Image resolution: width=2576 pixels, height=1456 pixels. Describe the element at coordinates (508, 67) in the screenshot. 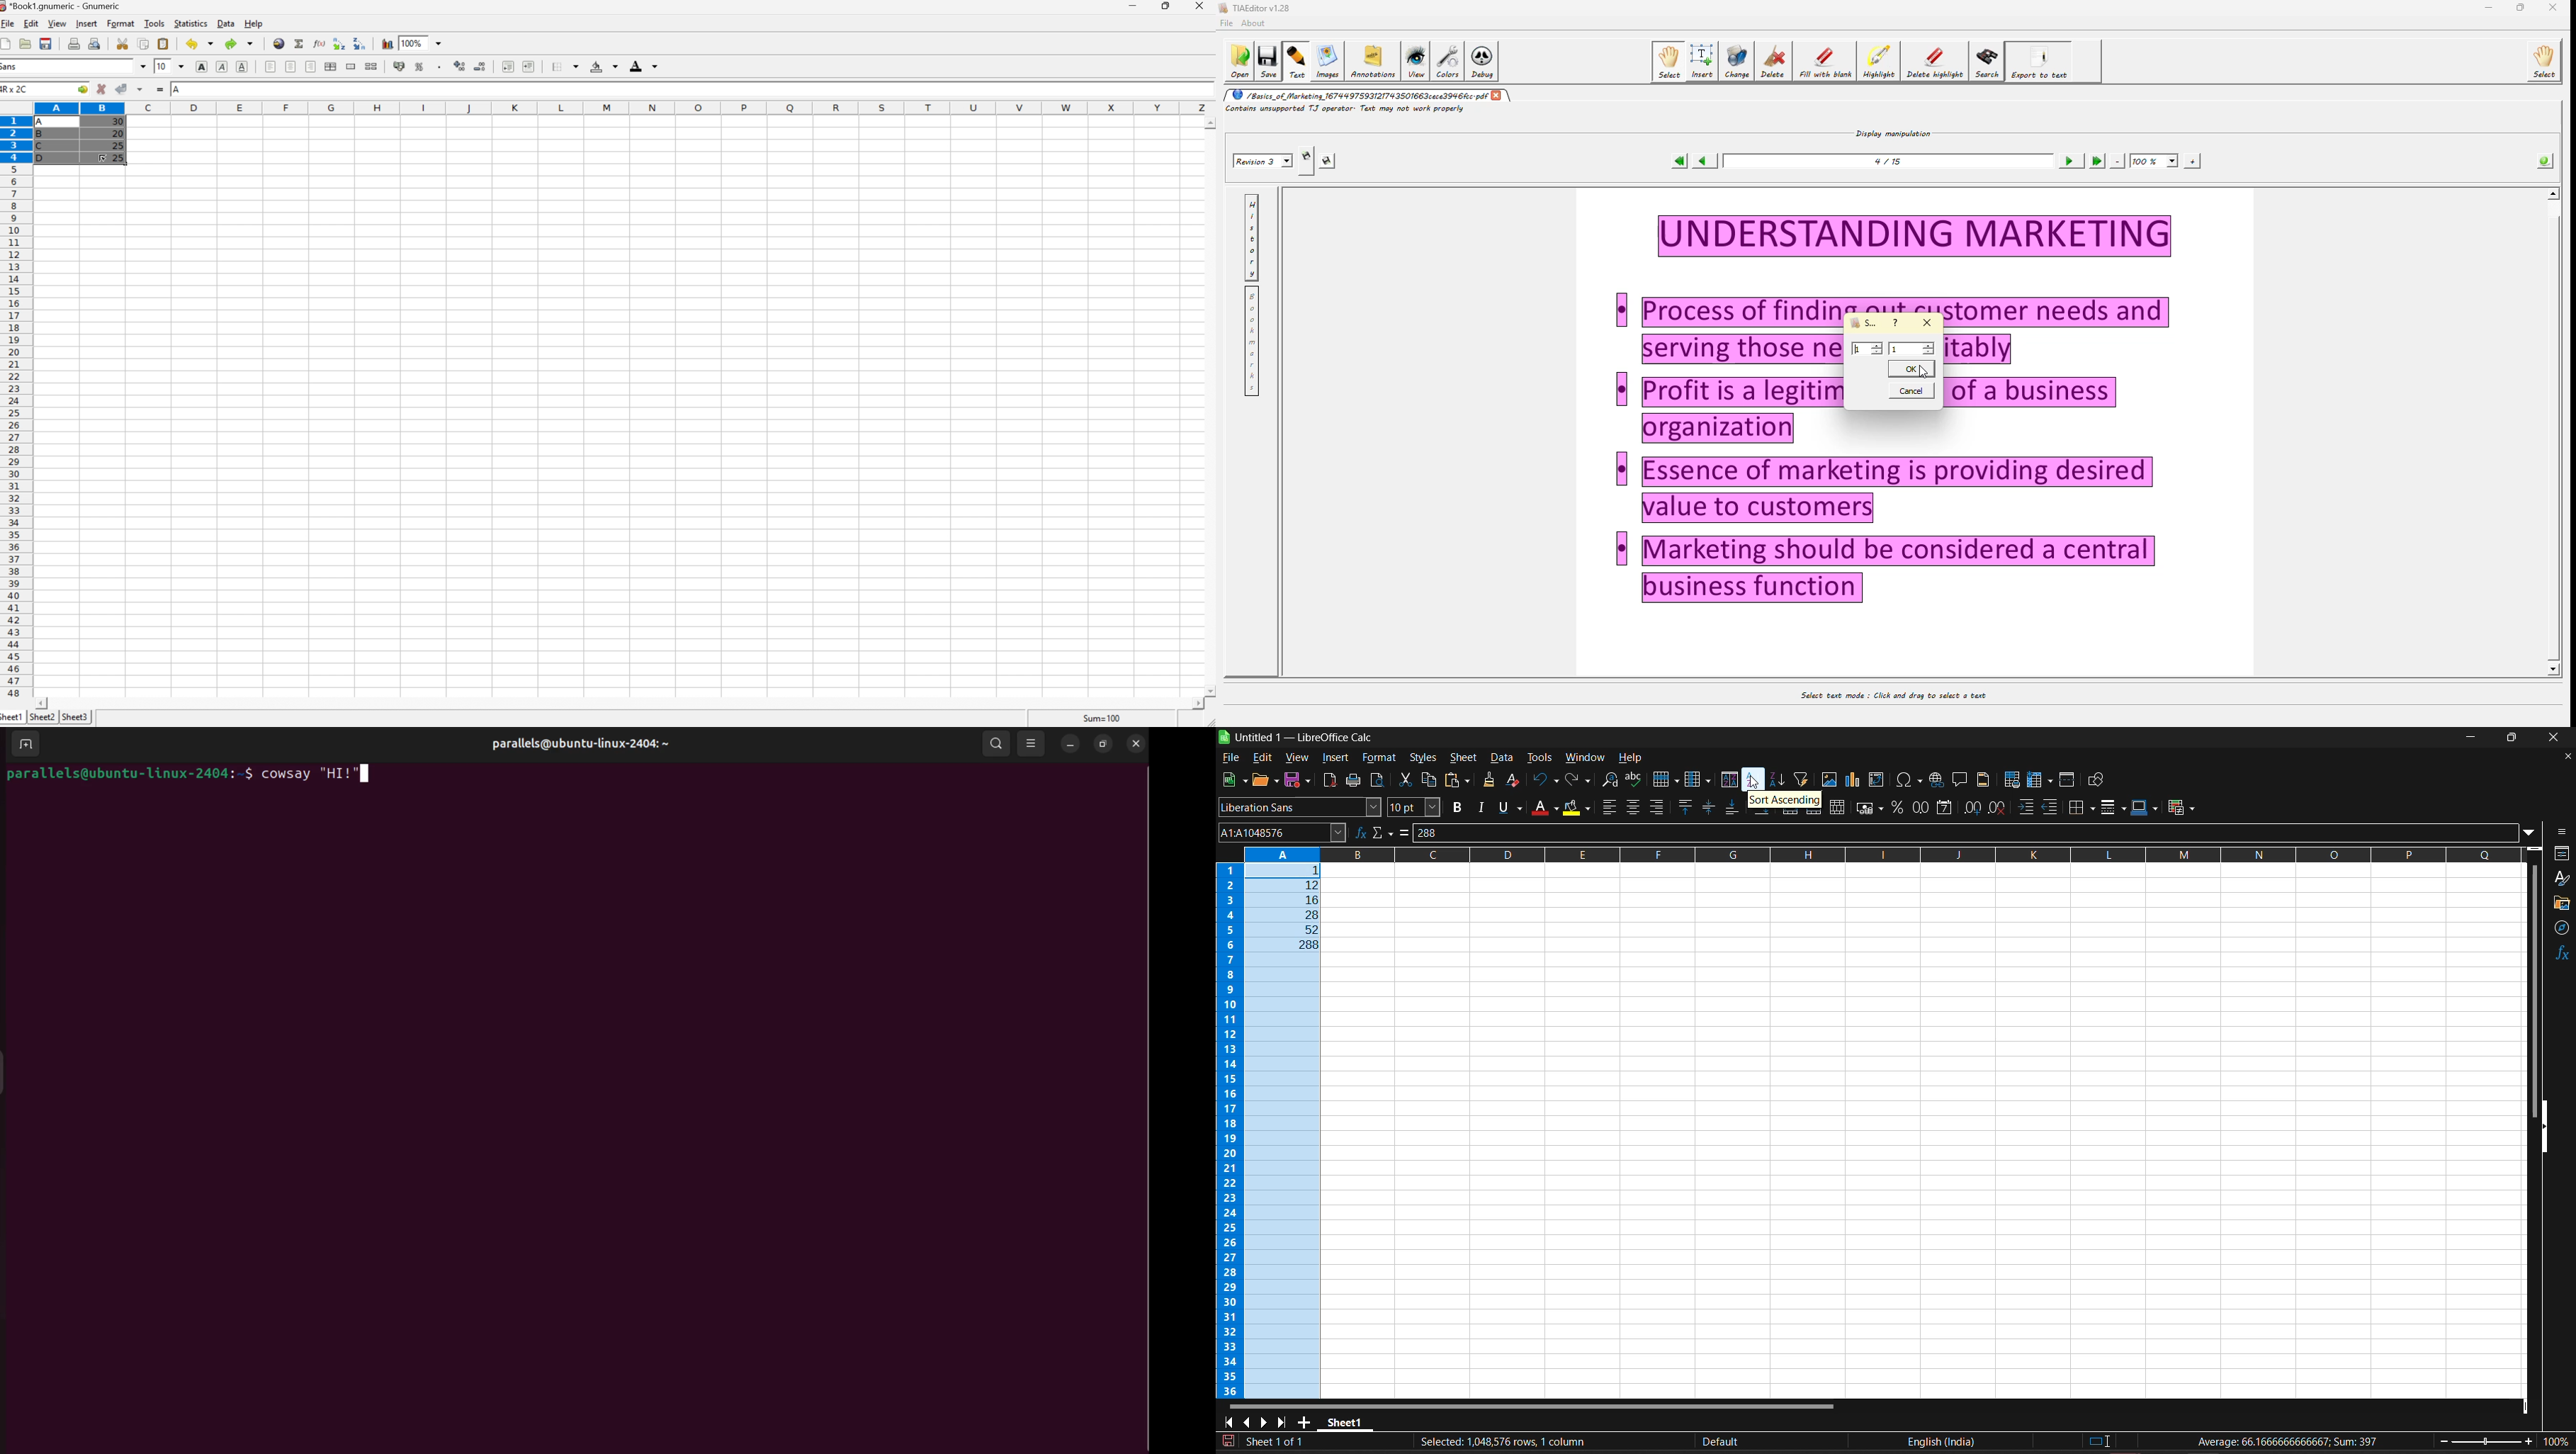

I see `Decrease indent, and align the contents to the left` at that location.